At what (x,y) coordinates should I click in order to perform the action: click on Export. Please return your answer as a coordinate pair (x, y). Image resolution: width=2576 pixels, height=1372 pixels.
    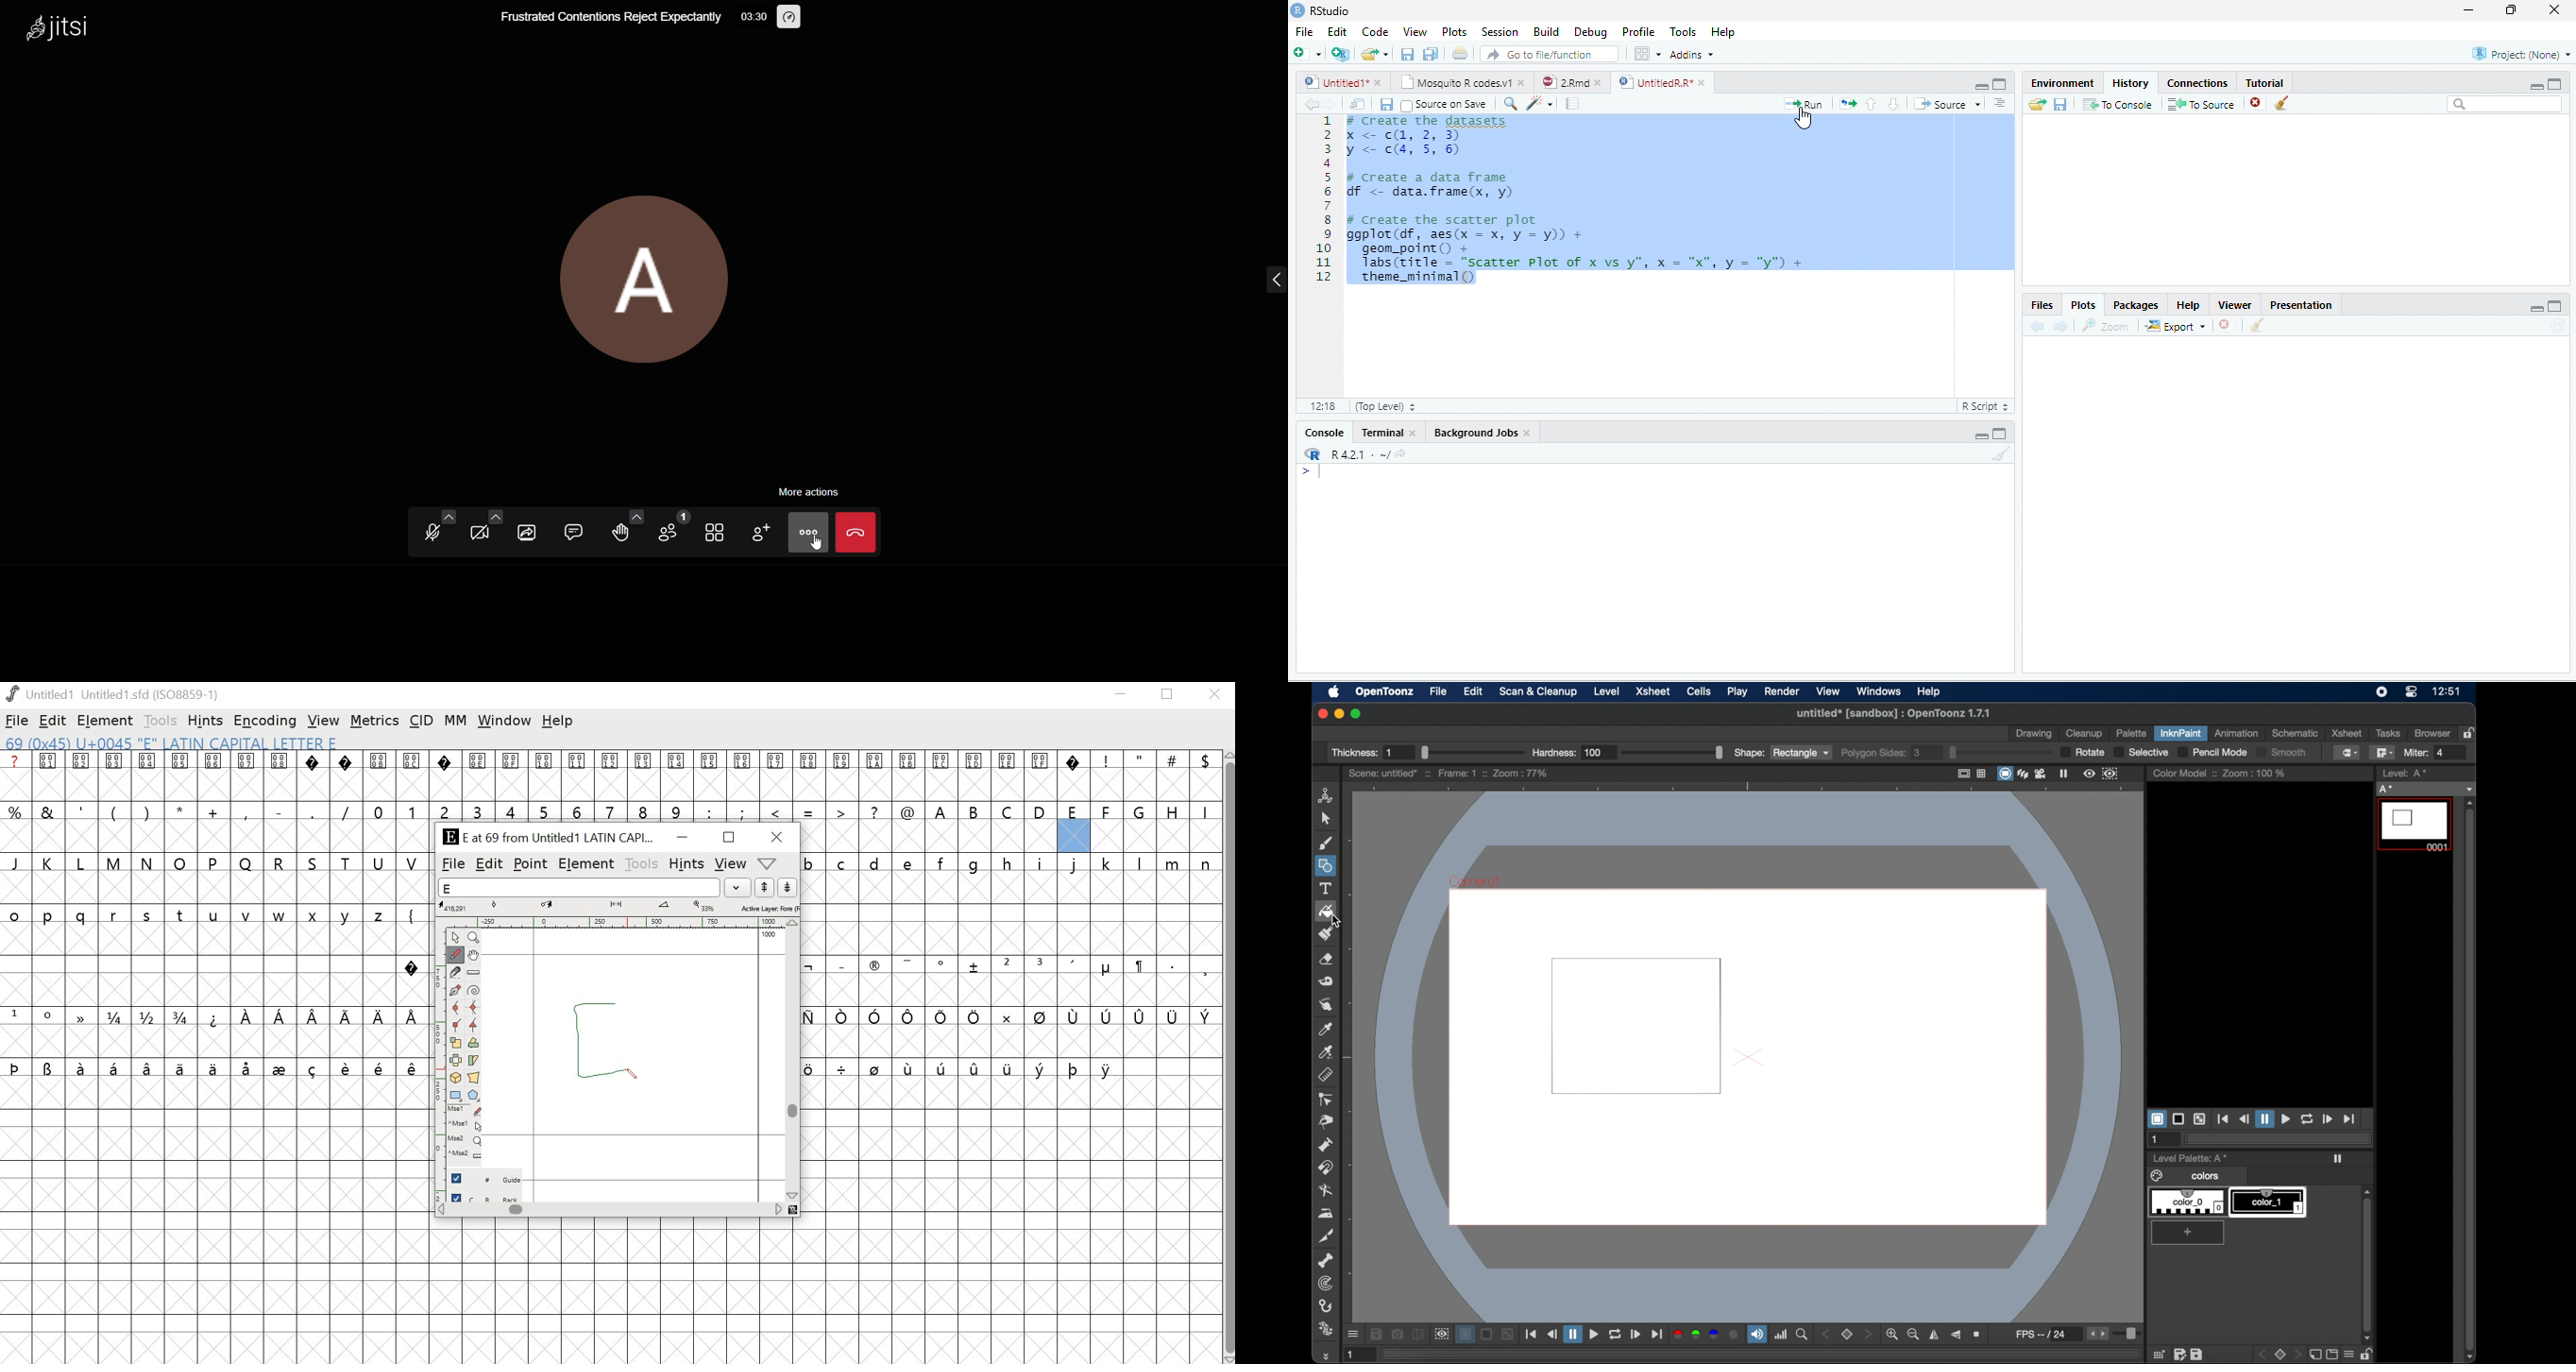
    Looking at the image, I should click on (2175, 326).